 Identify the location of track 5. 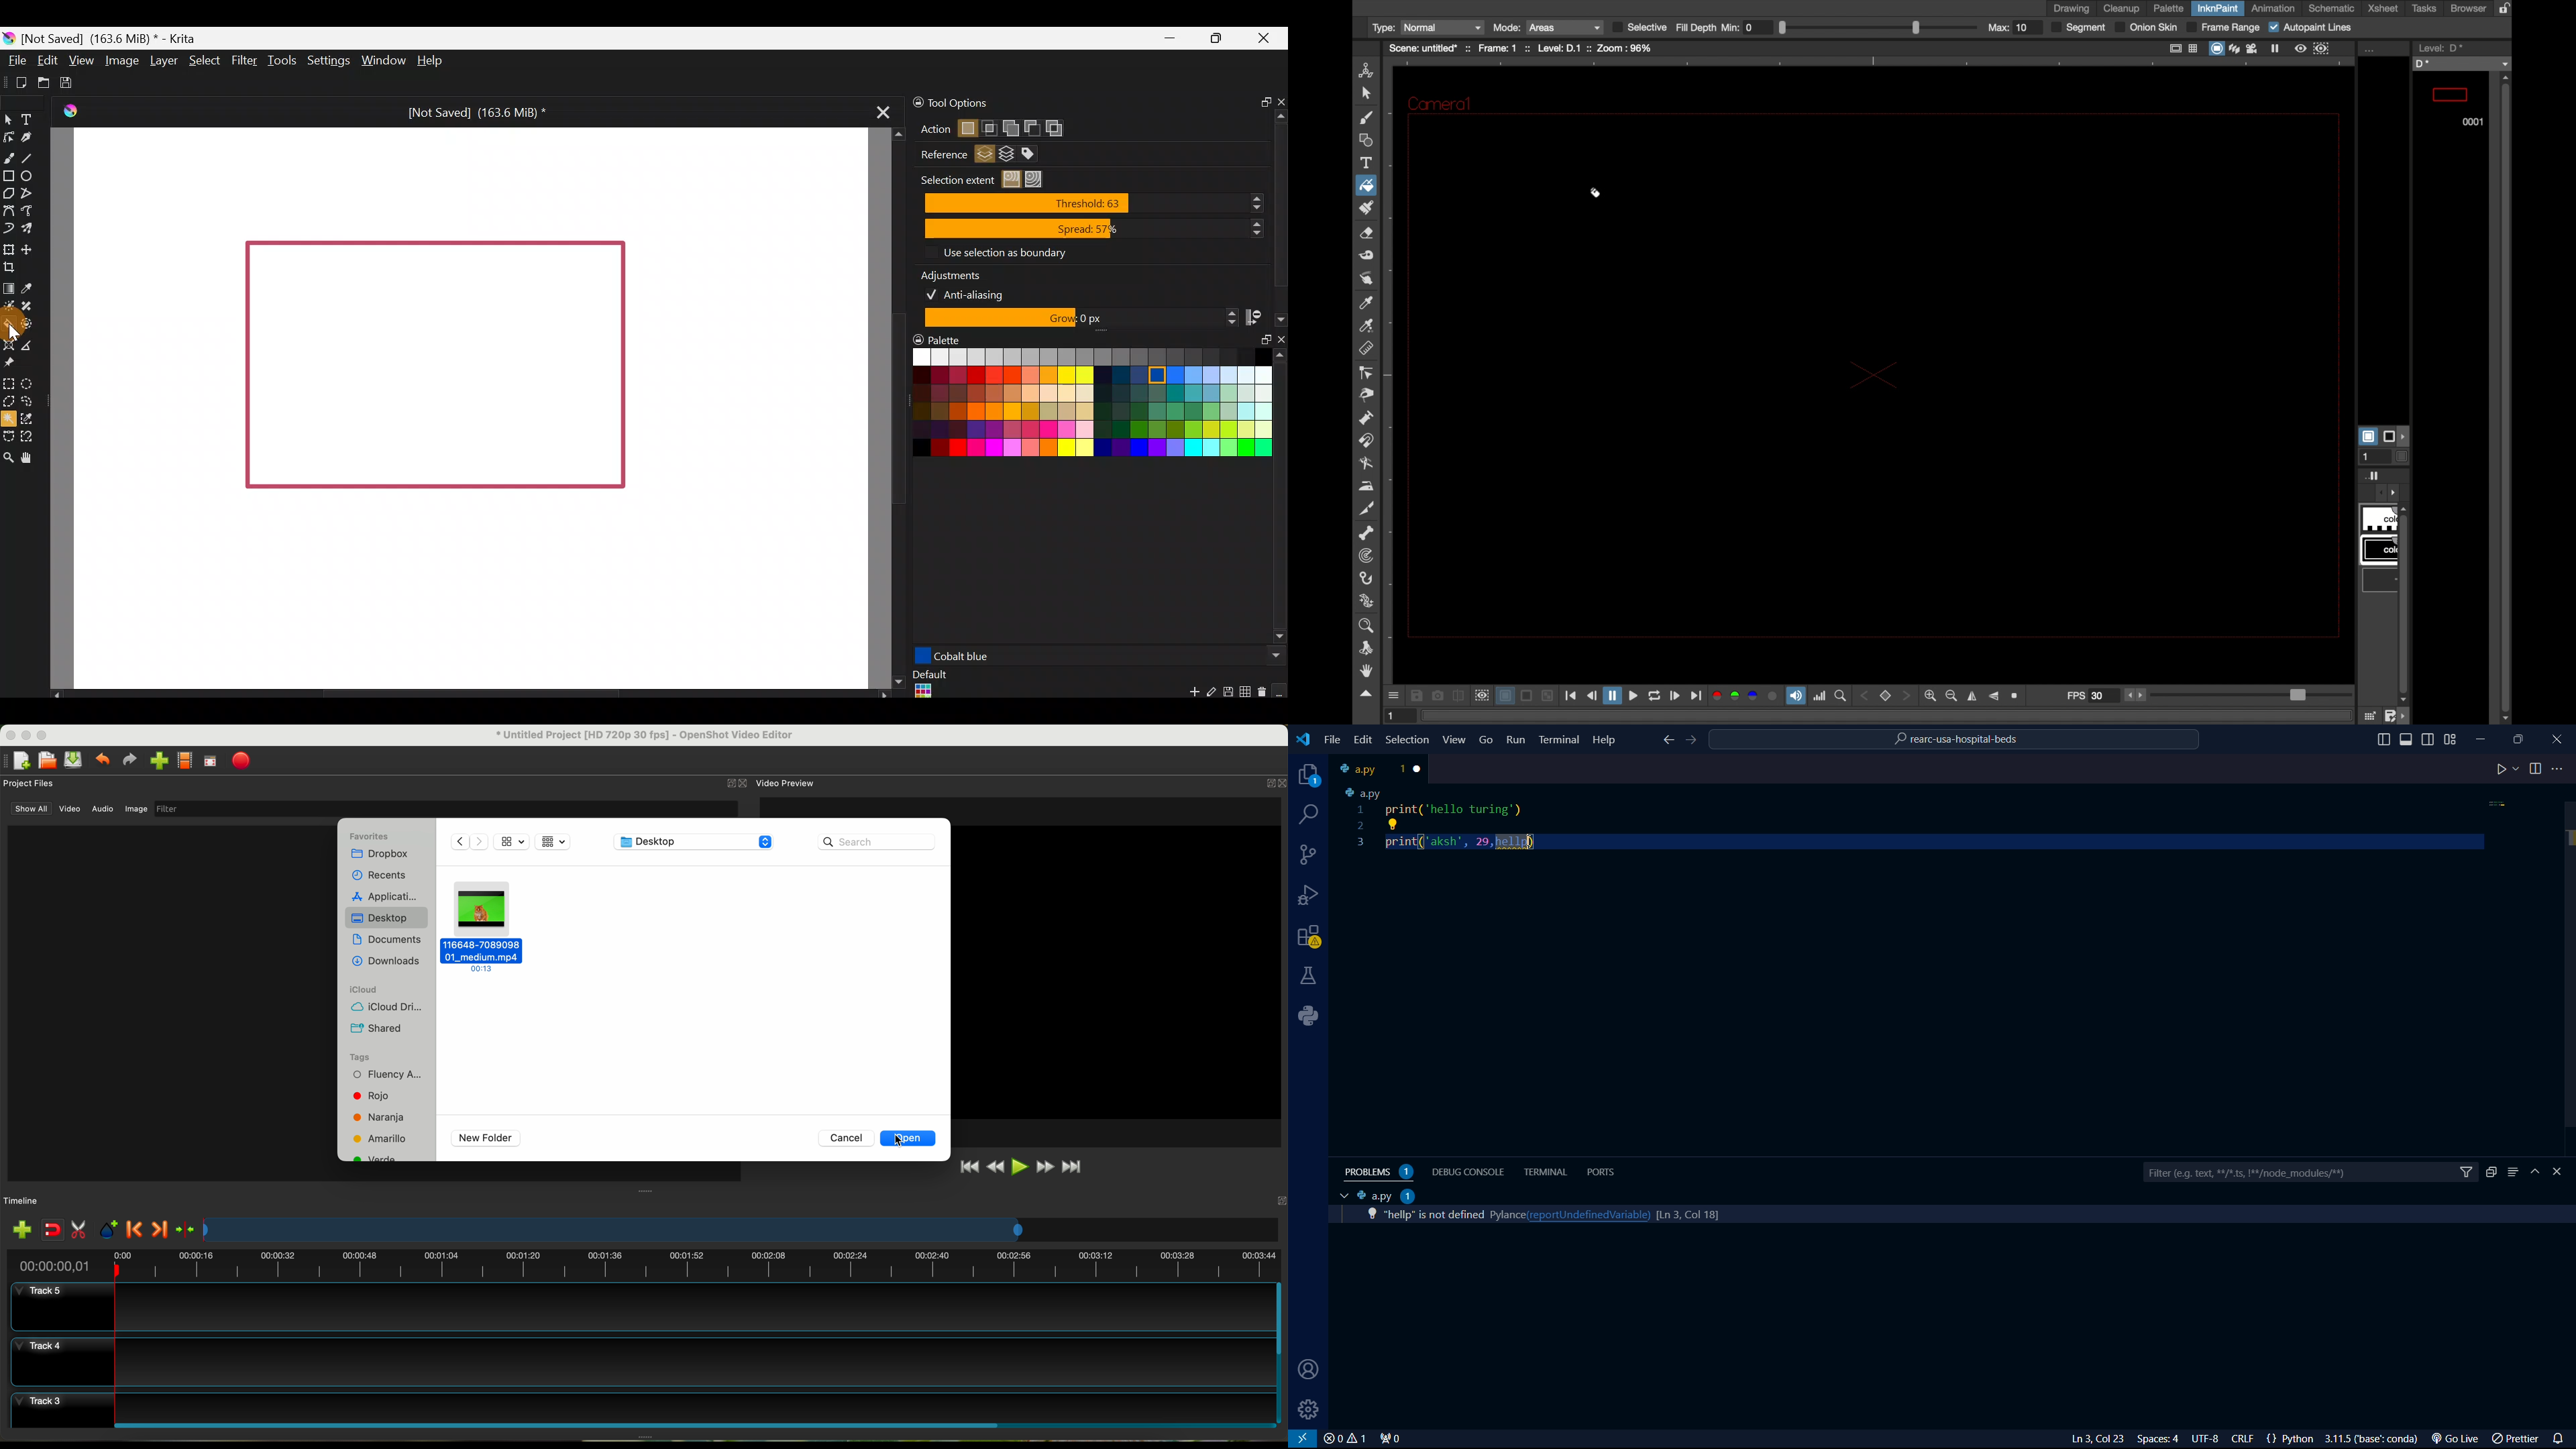
(645, 1308).